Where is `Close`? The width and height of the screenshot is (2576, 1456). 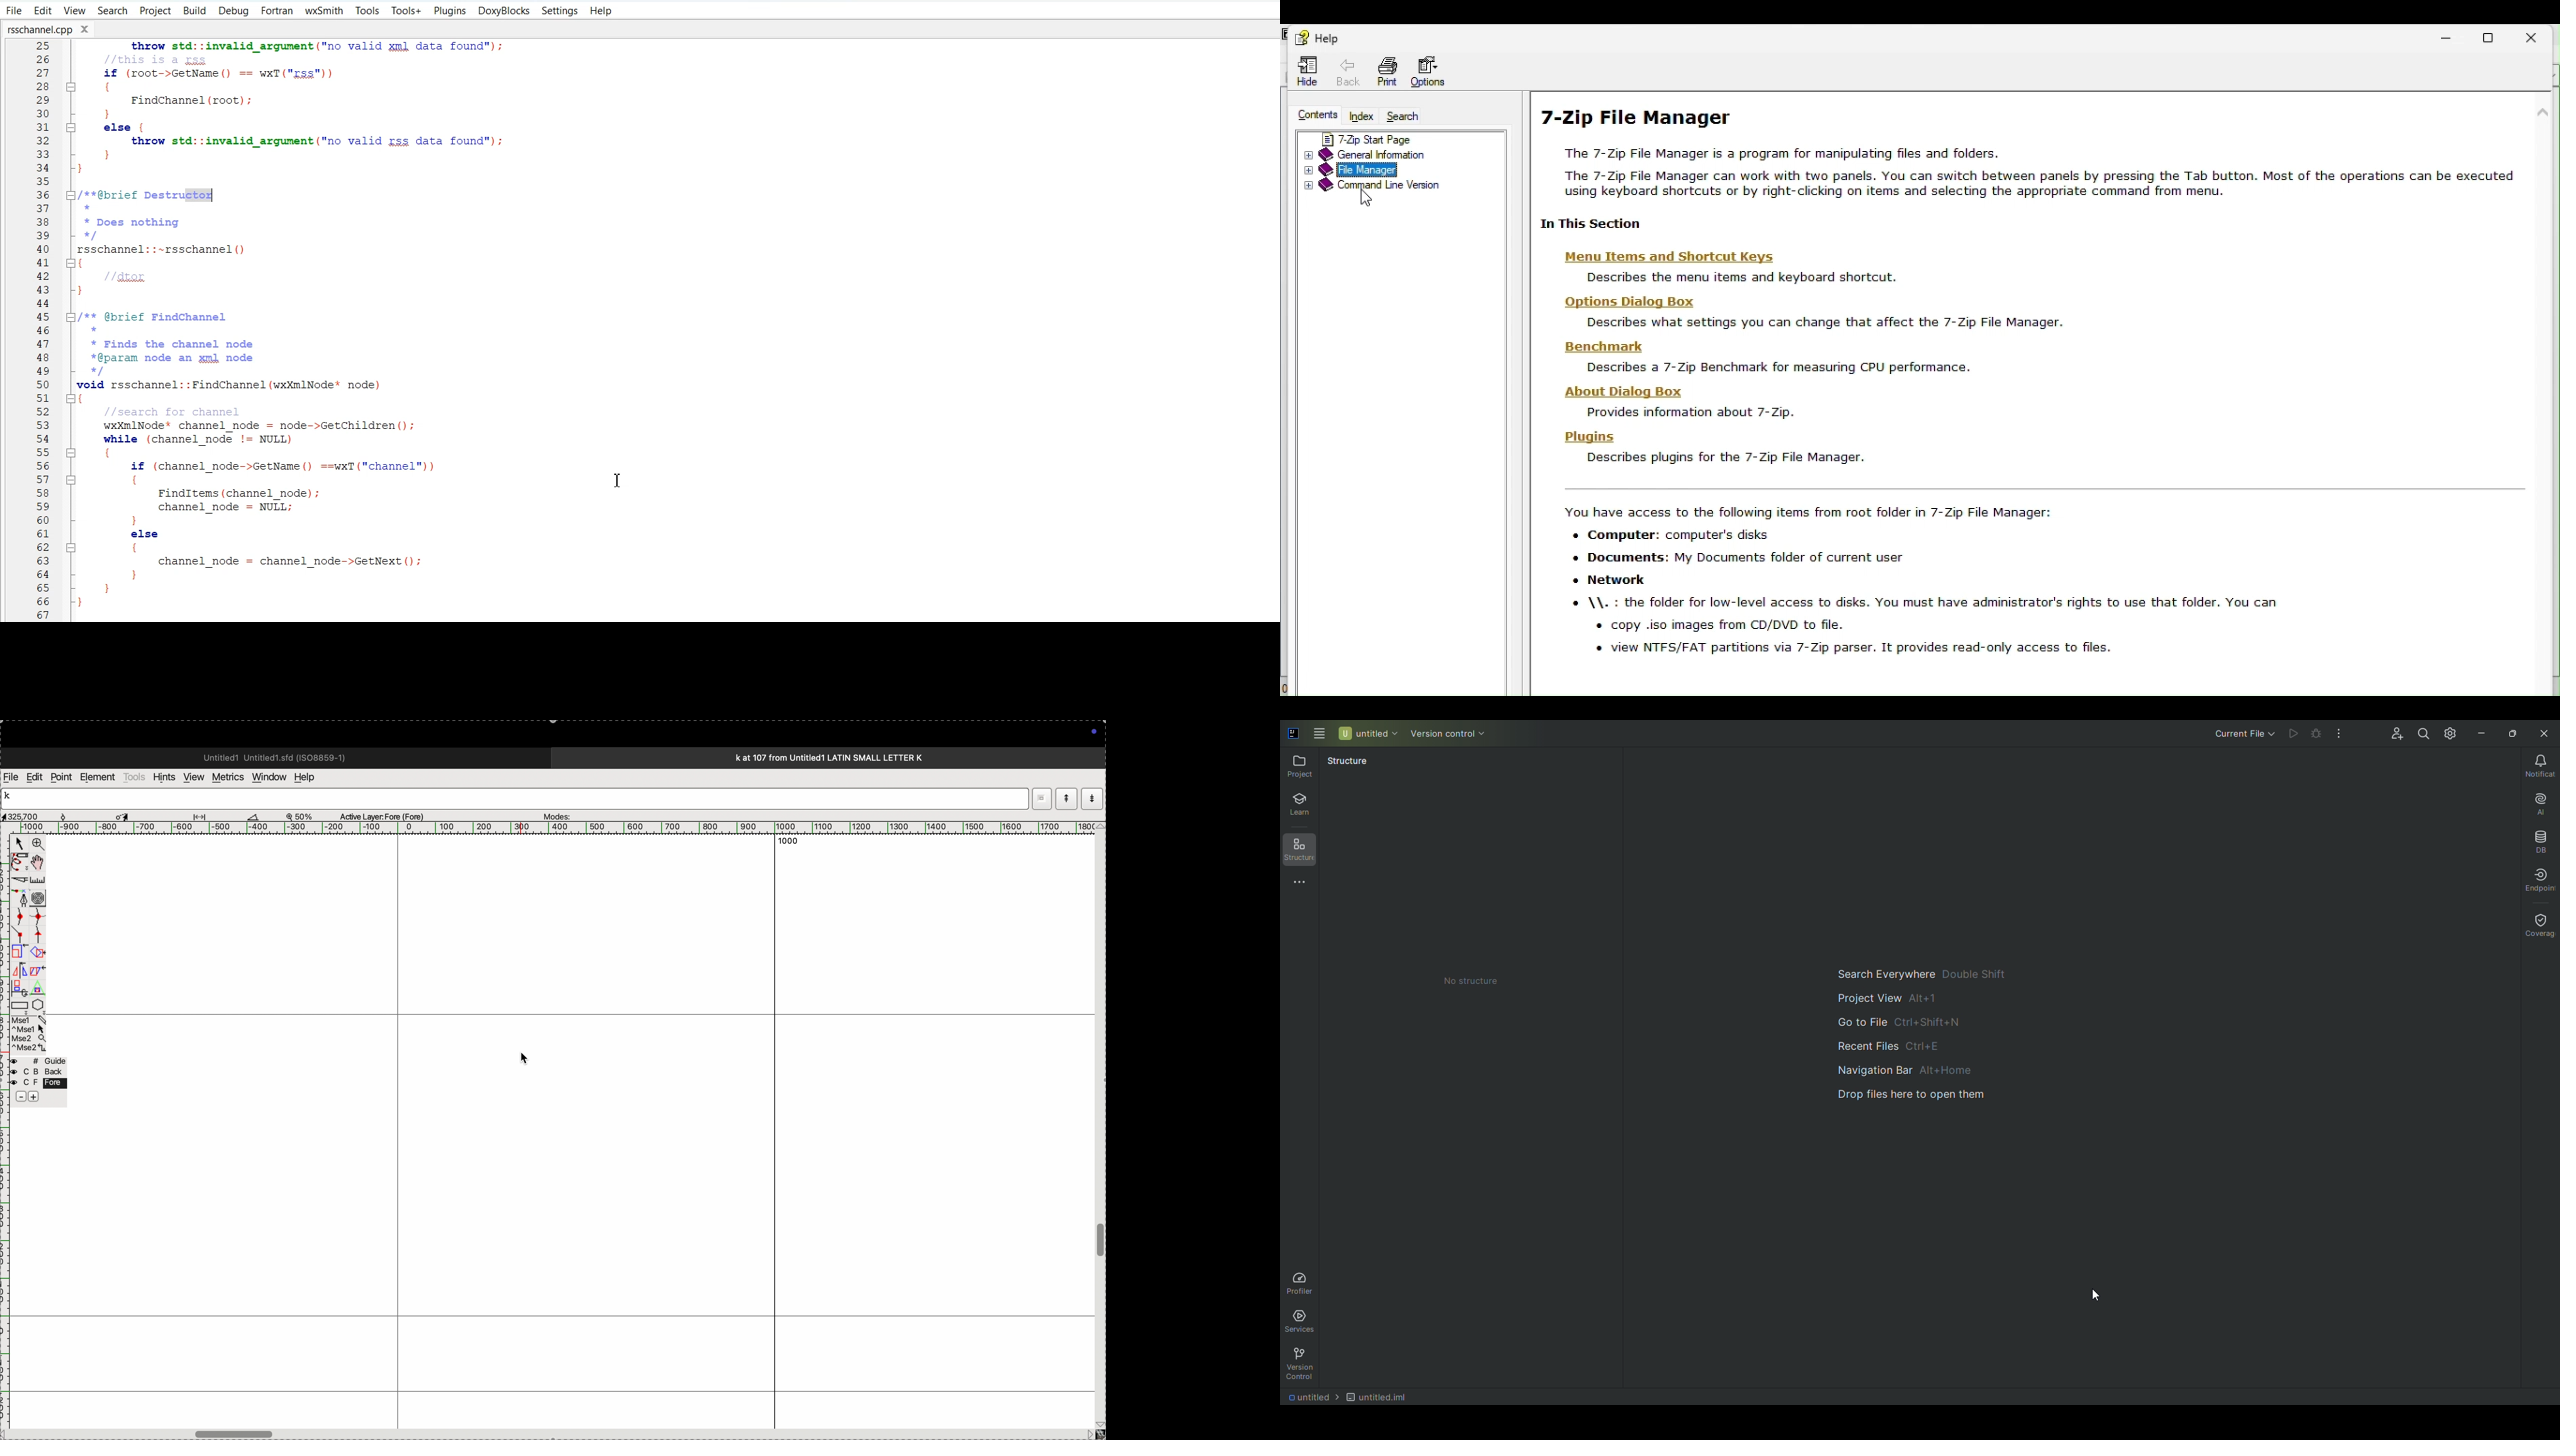
Close is located at coordinates (87, 28).